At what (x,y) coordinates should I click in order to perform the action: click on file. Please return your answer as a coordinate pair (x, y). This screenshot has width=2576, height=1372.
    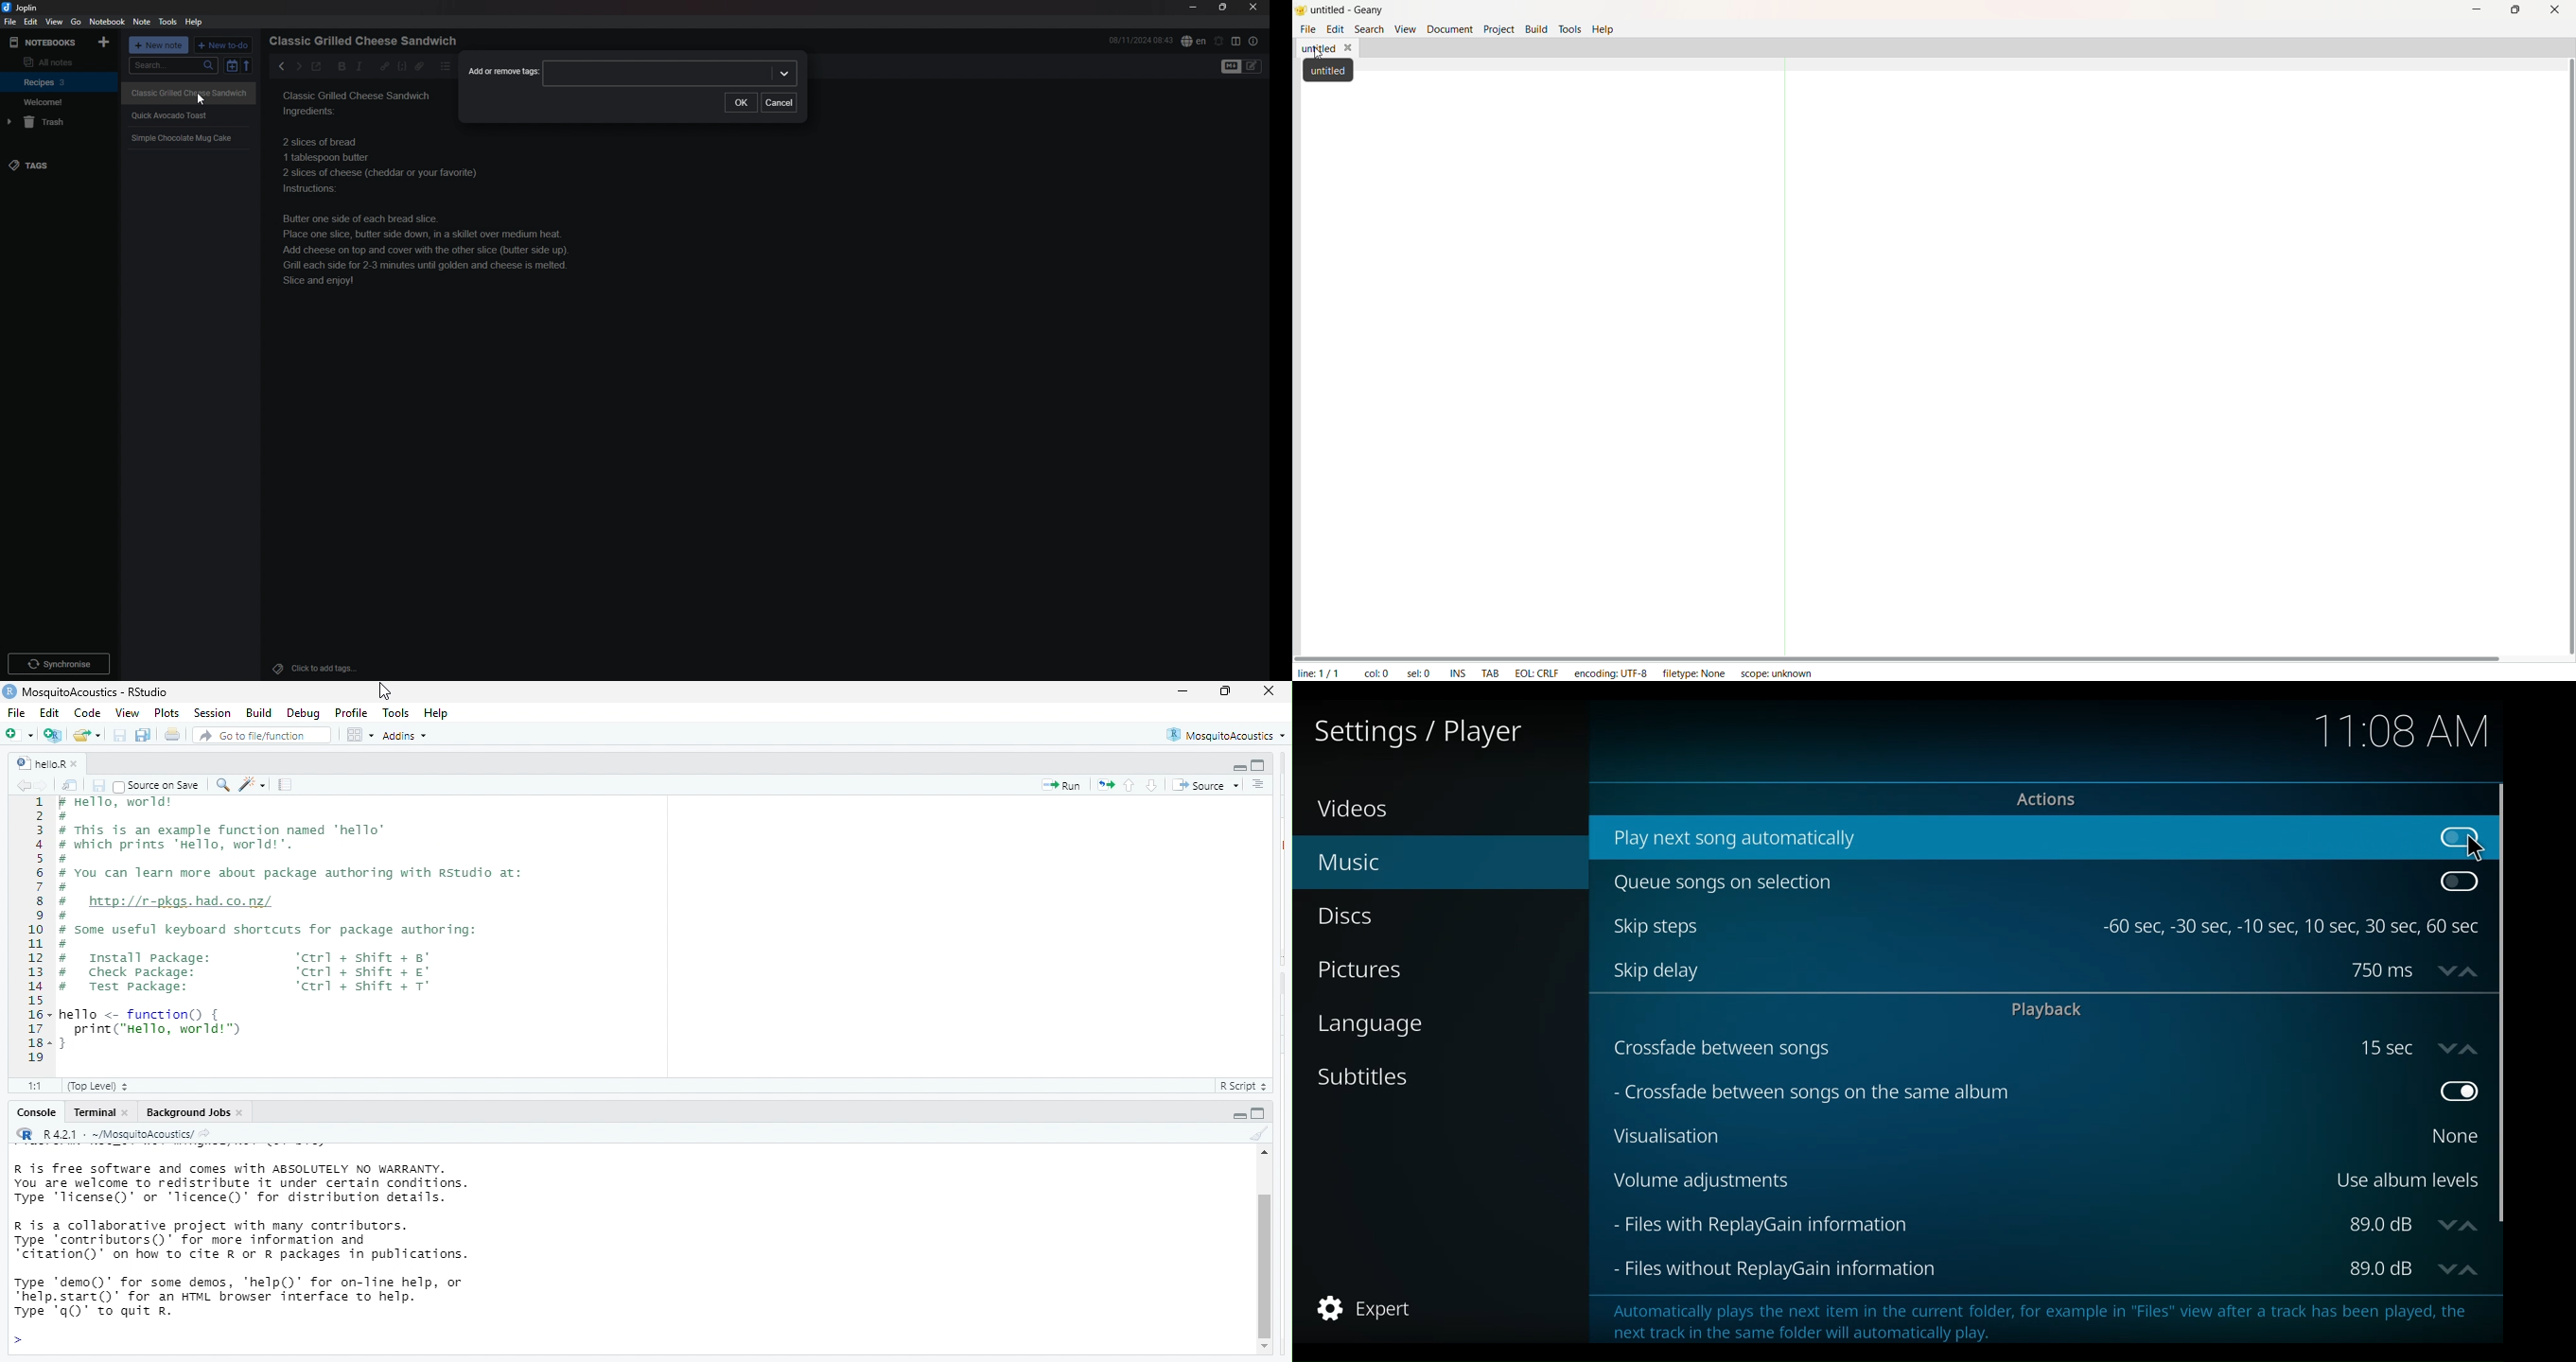
    Looking at the image, I should click on (9, 21).